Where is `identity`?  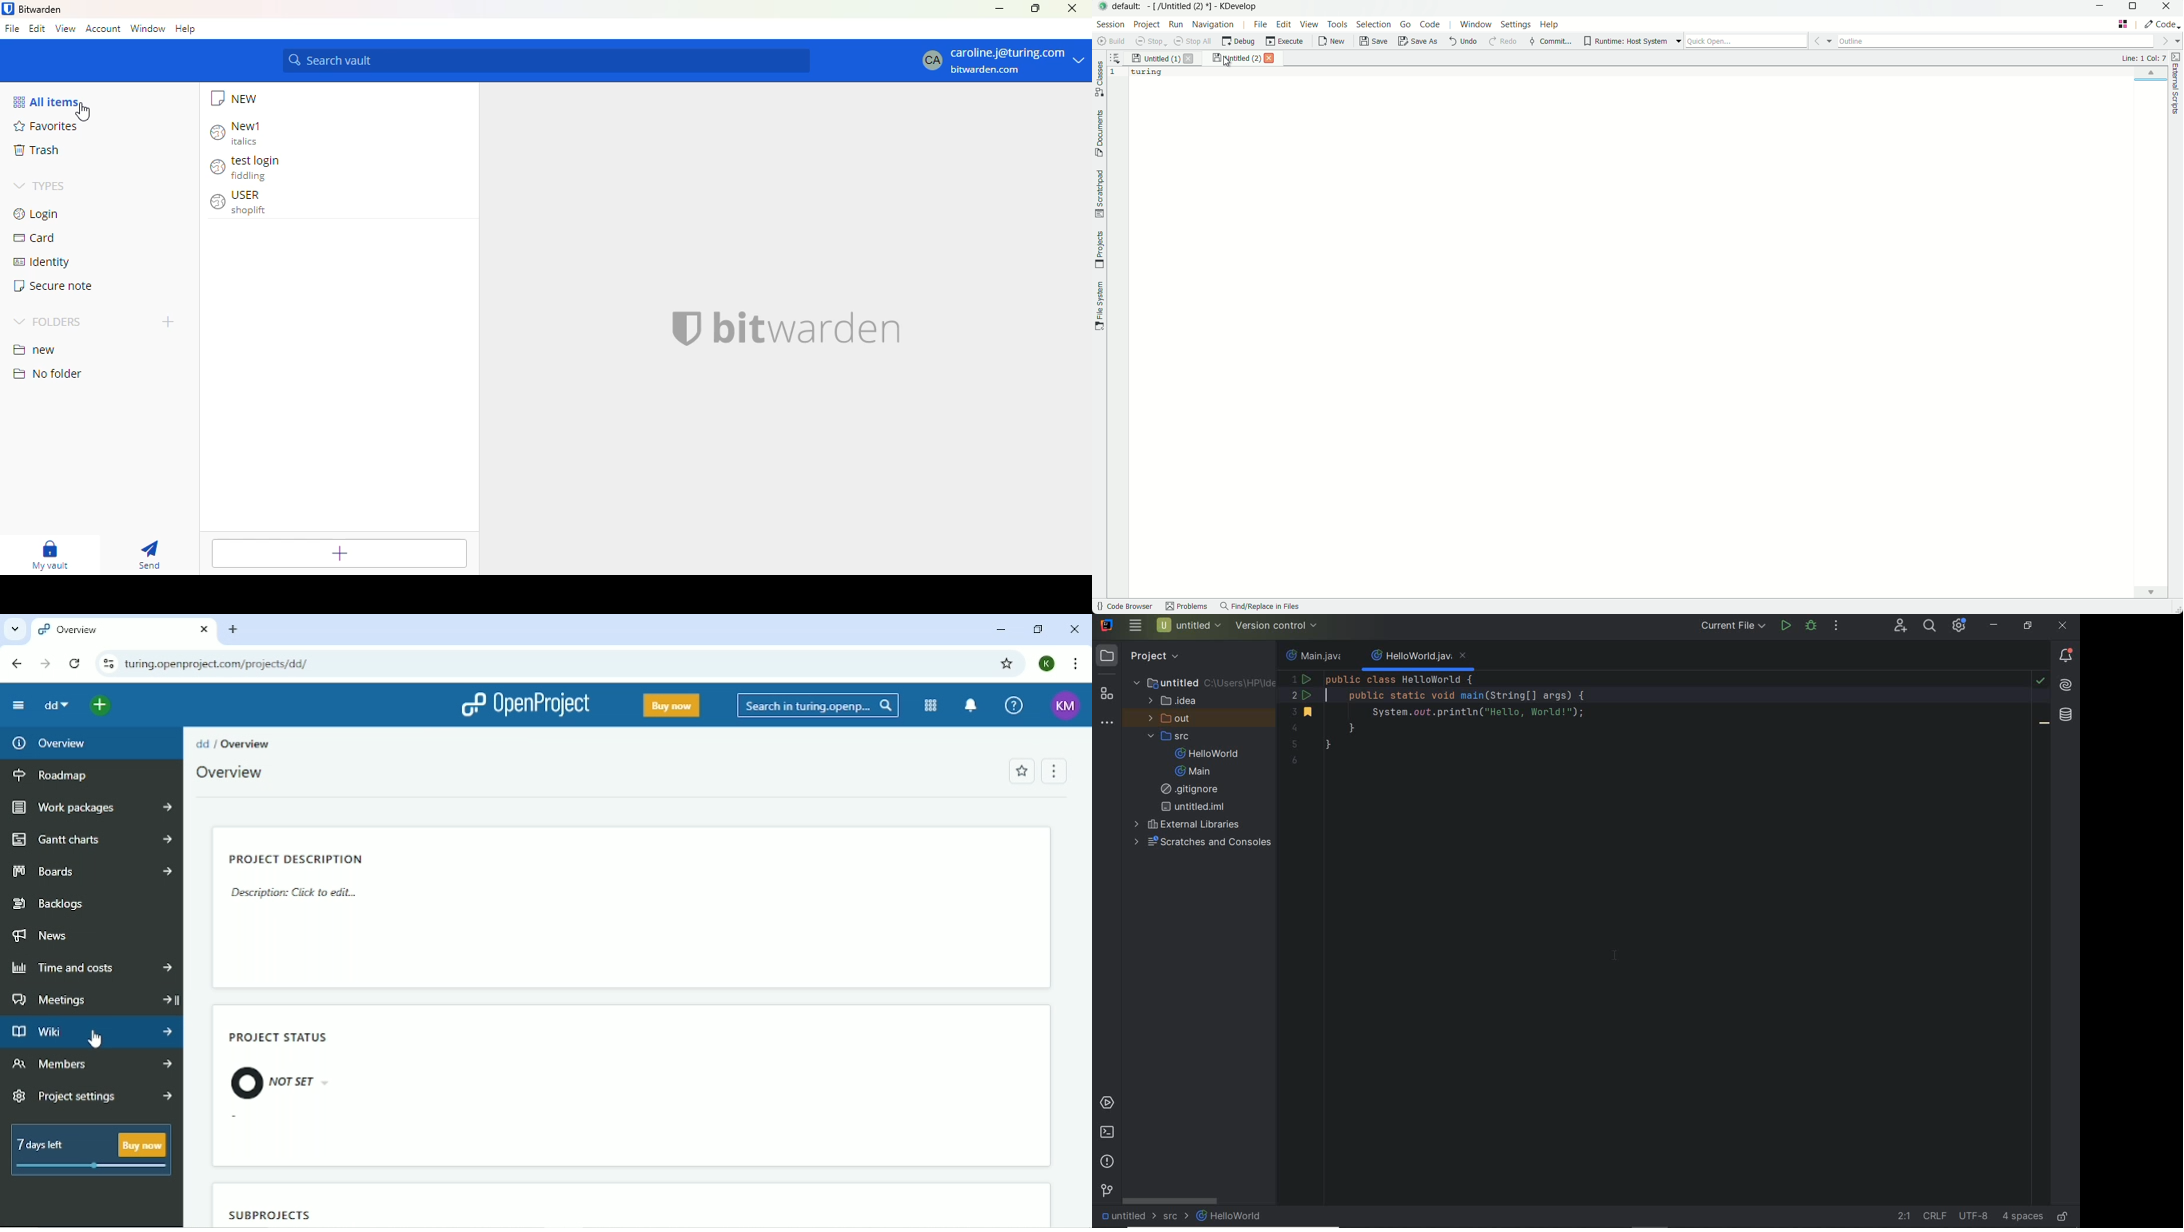
identity is located at coordinates (42, 262).